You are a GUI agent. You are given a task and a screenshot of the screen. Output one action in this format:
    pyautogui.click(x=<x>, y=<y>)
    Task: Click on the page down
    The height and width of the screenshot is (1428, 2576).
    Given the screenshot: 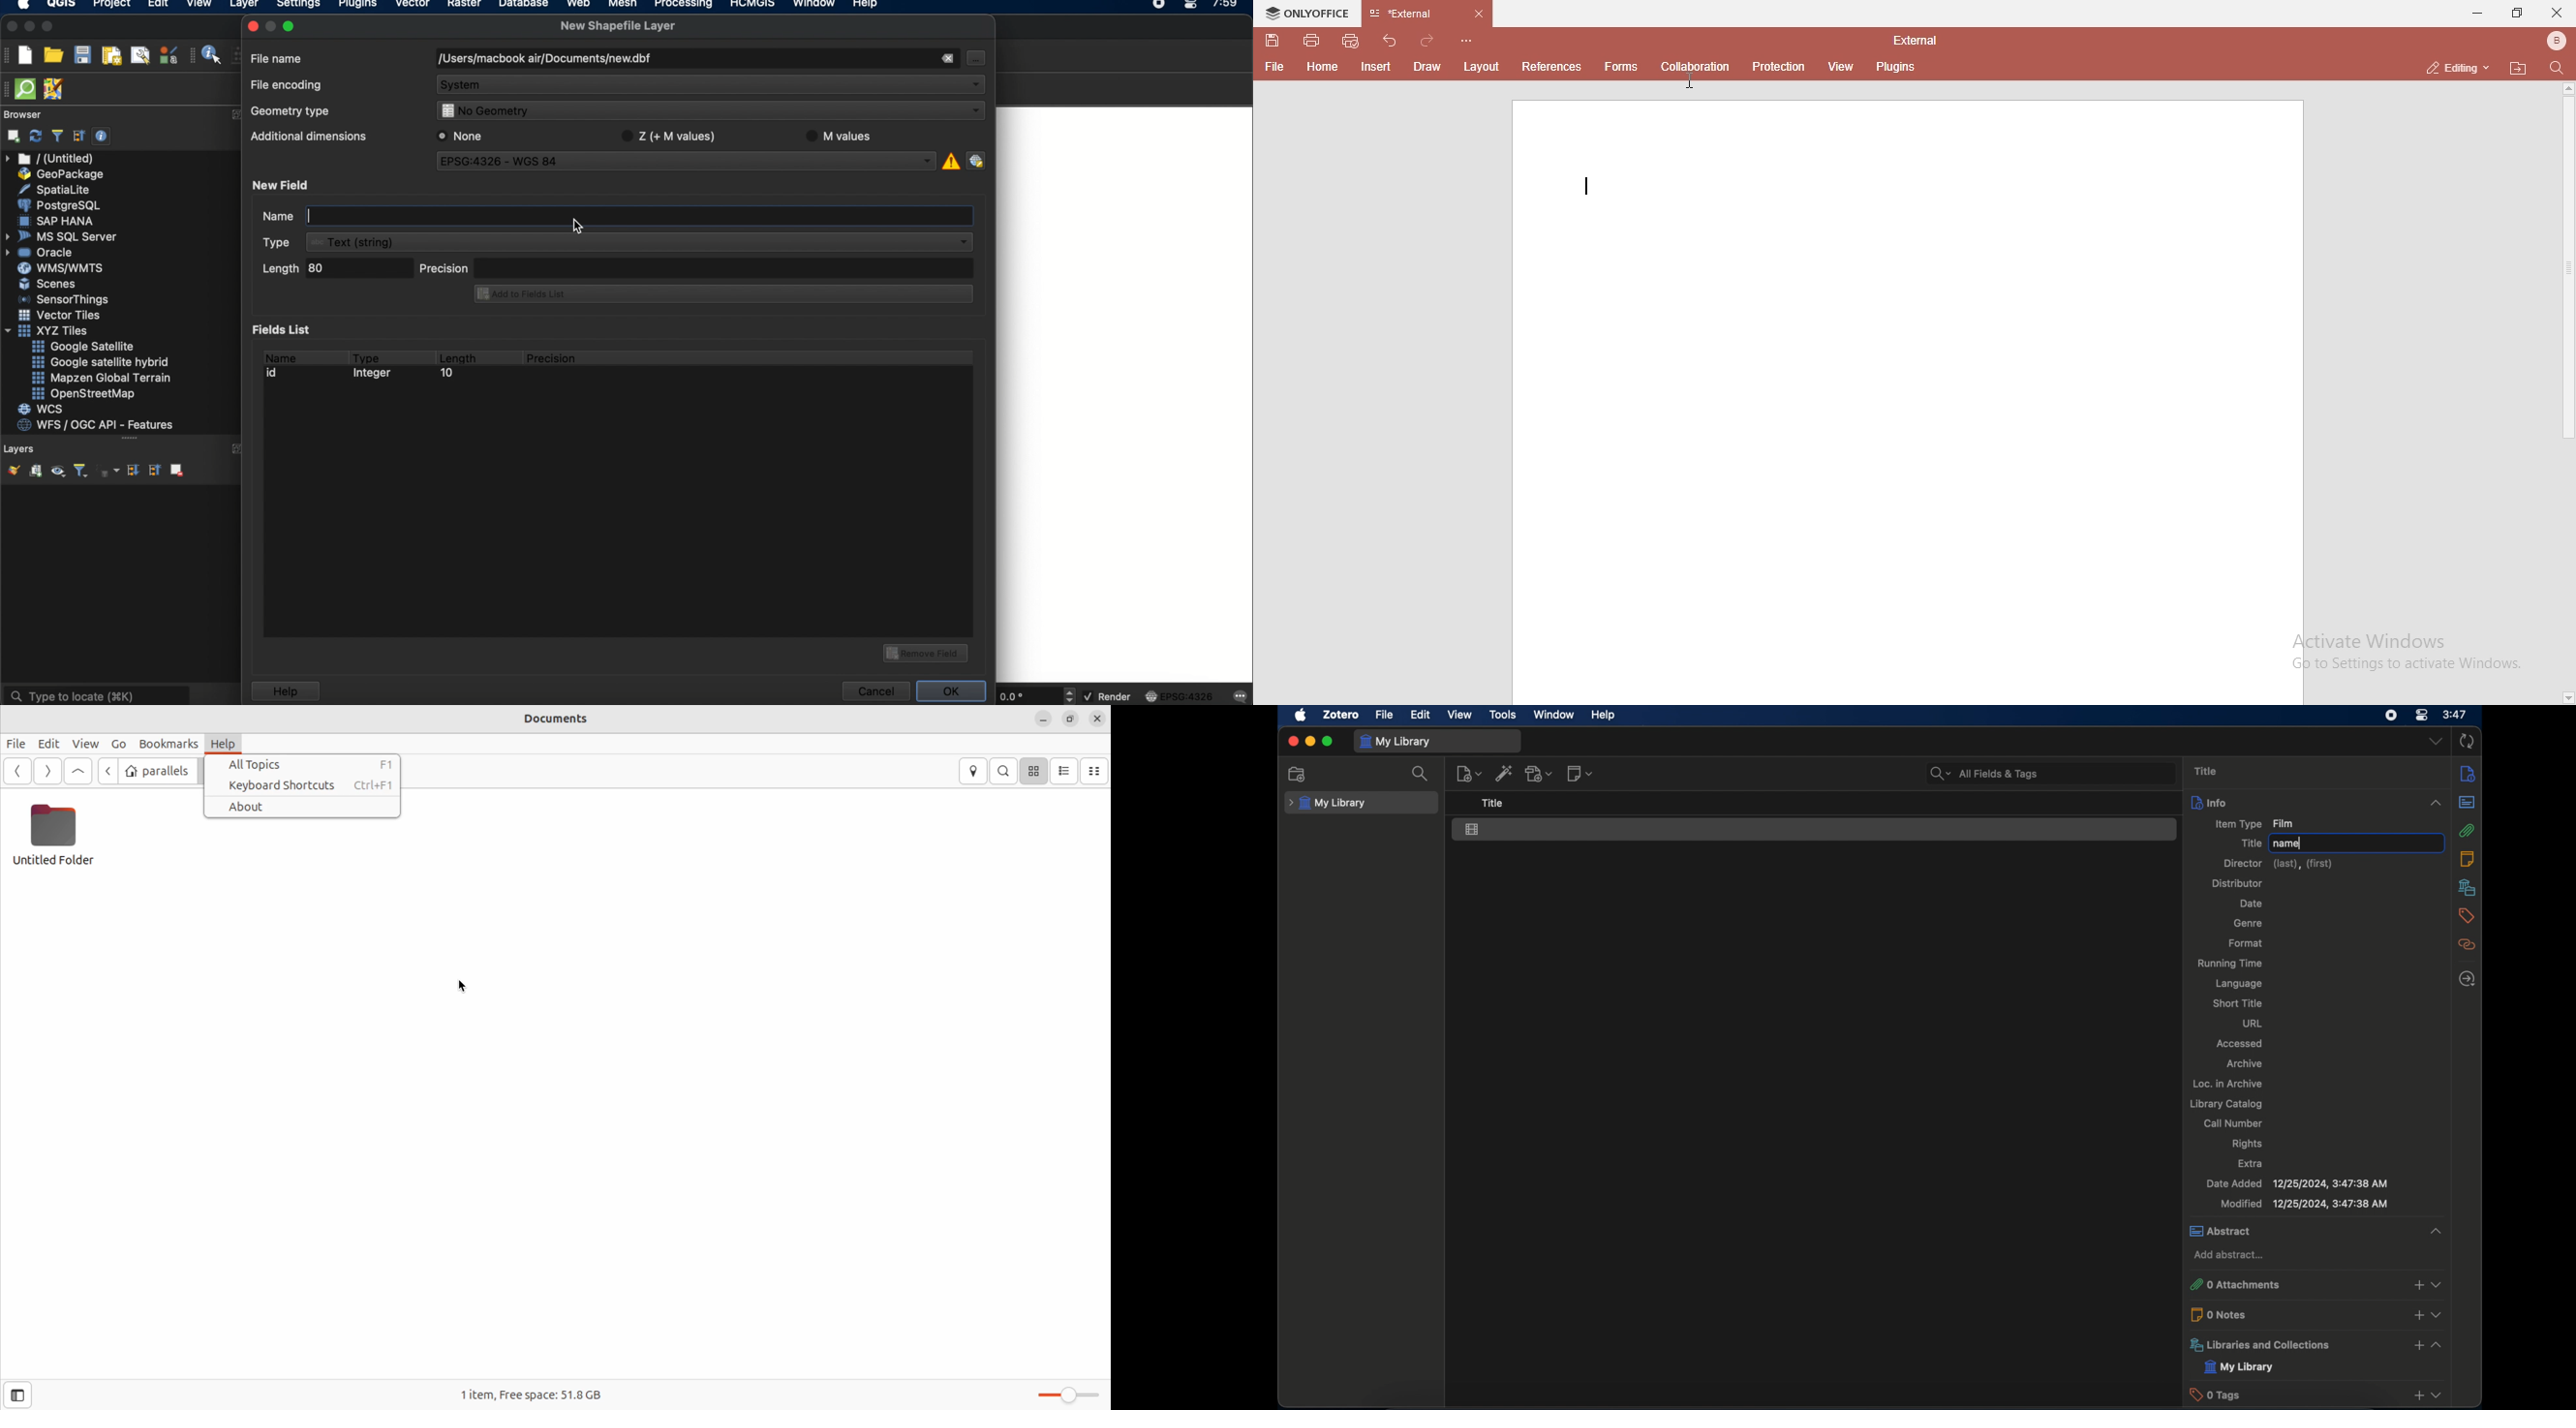 What is the action you would take?
    pyautogui.click(x=2567, y=698)
    